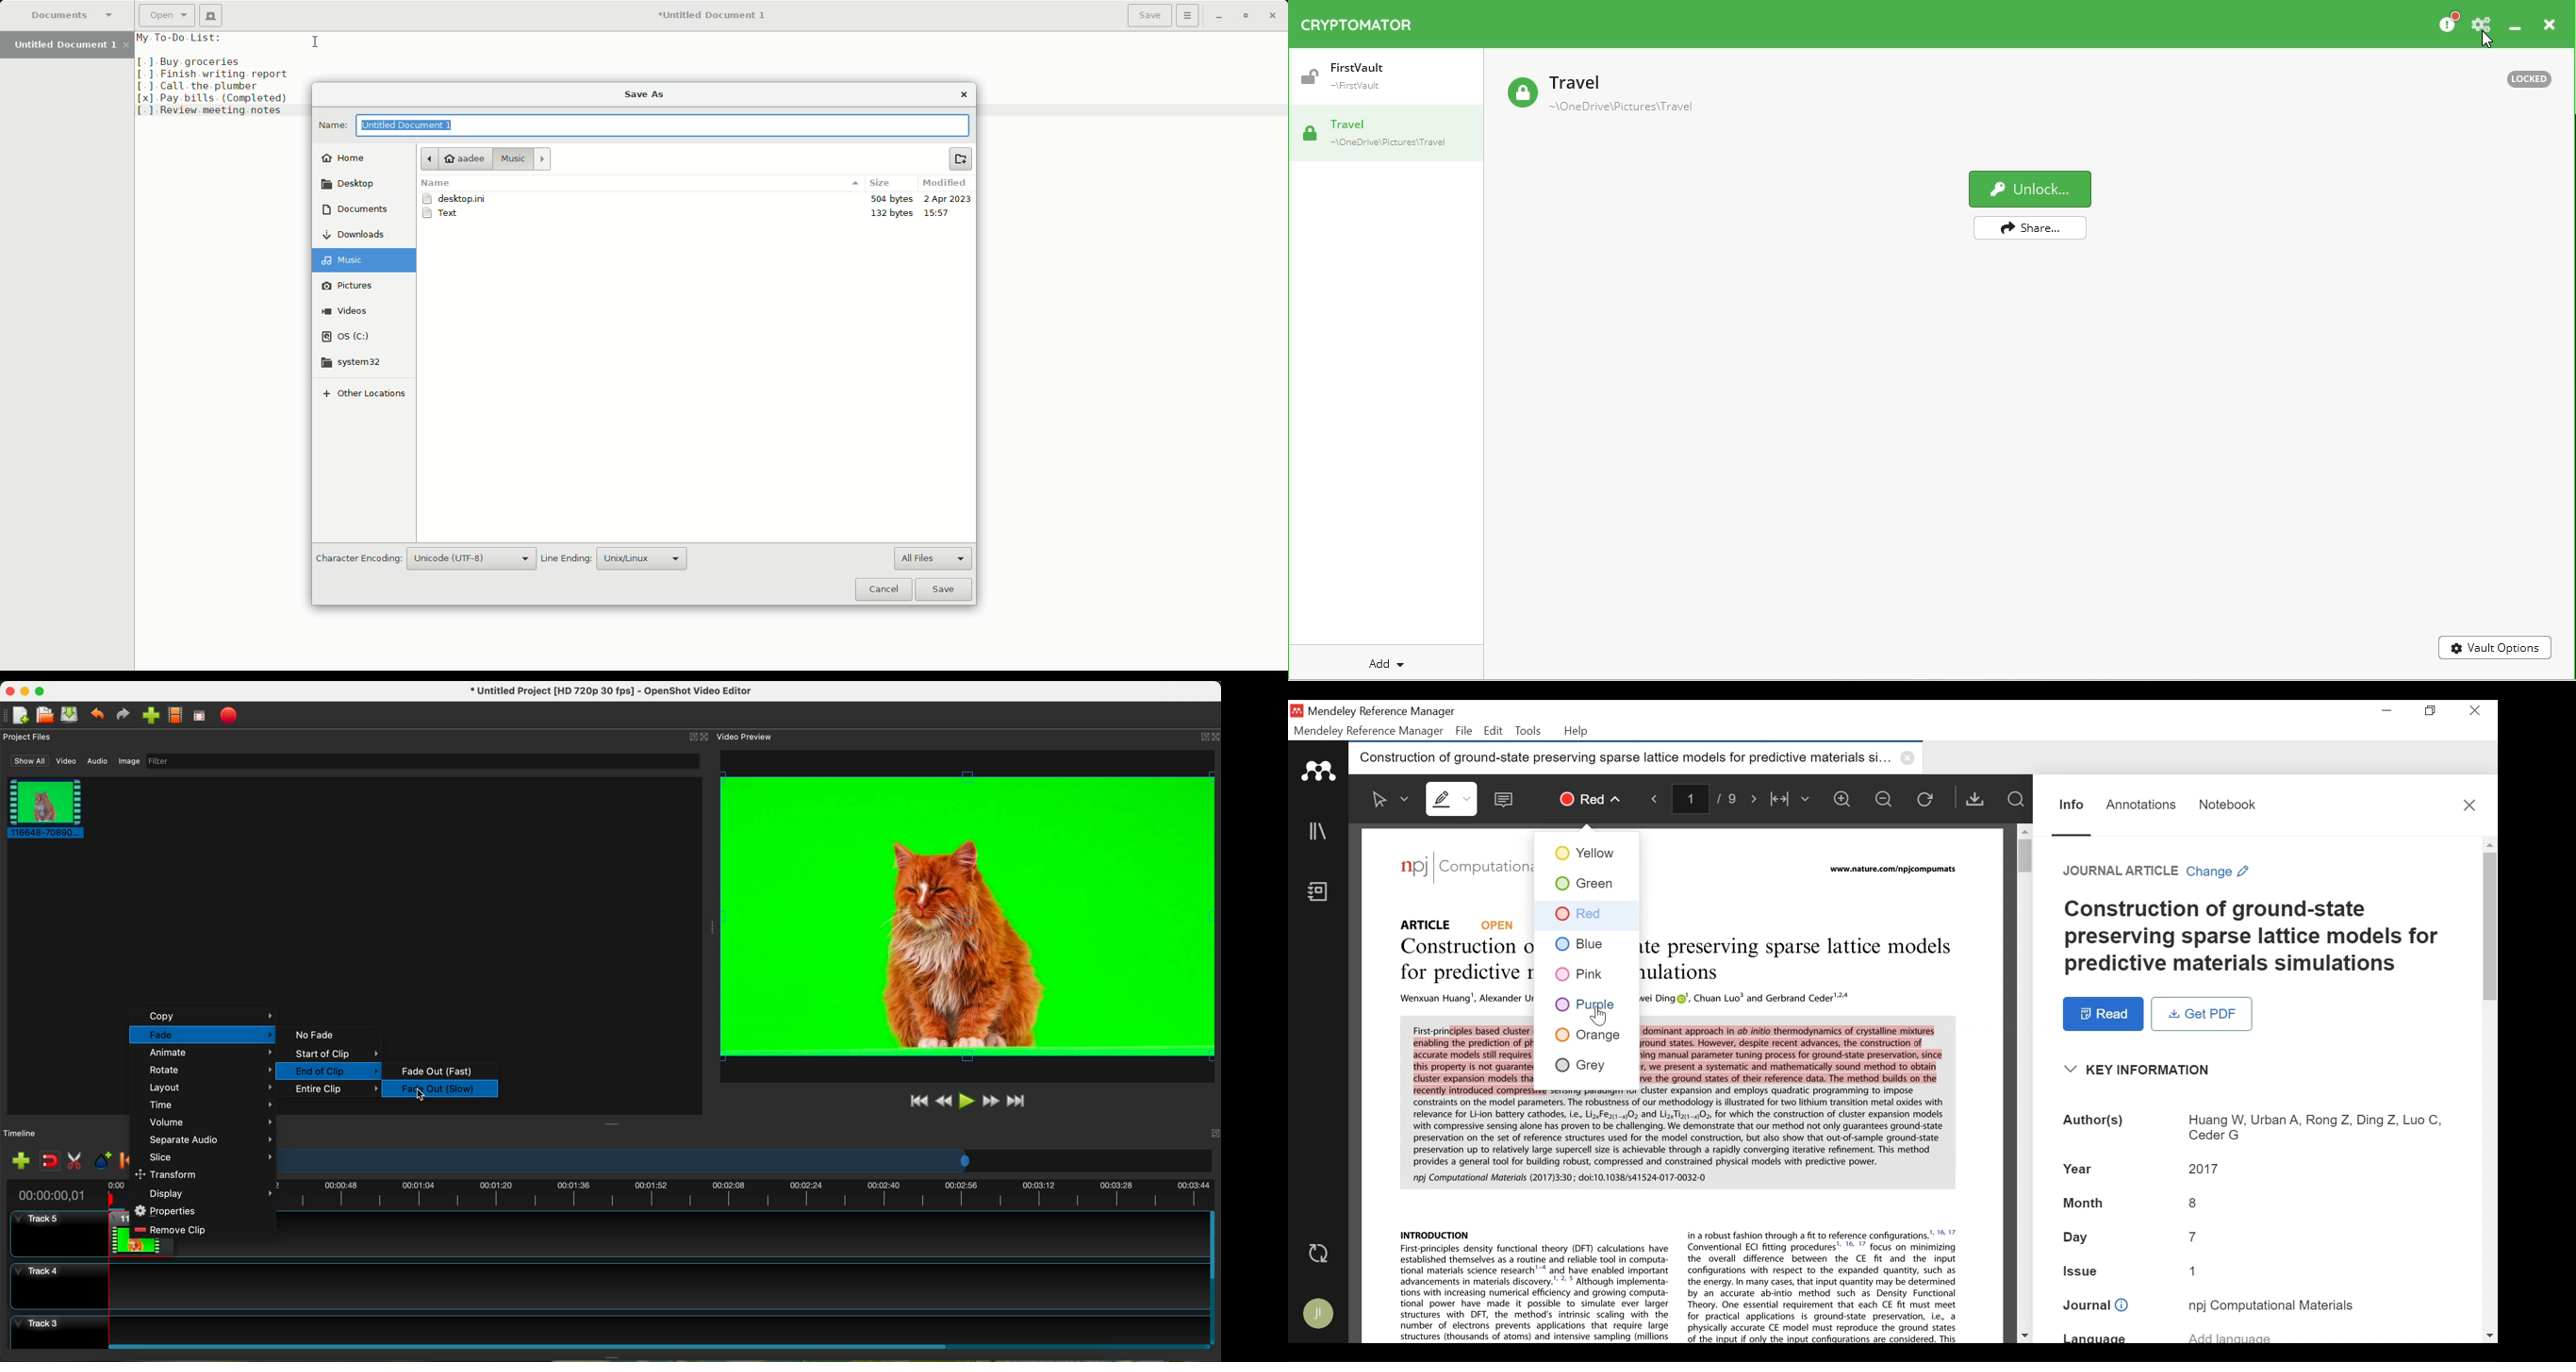 This screenshot has width=2576, height=1372. What do you see at coordinates (357, 558) in the screenshot?
I see `Character encoding` at bounding box center [357, 558].